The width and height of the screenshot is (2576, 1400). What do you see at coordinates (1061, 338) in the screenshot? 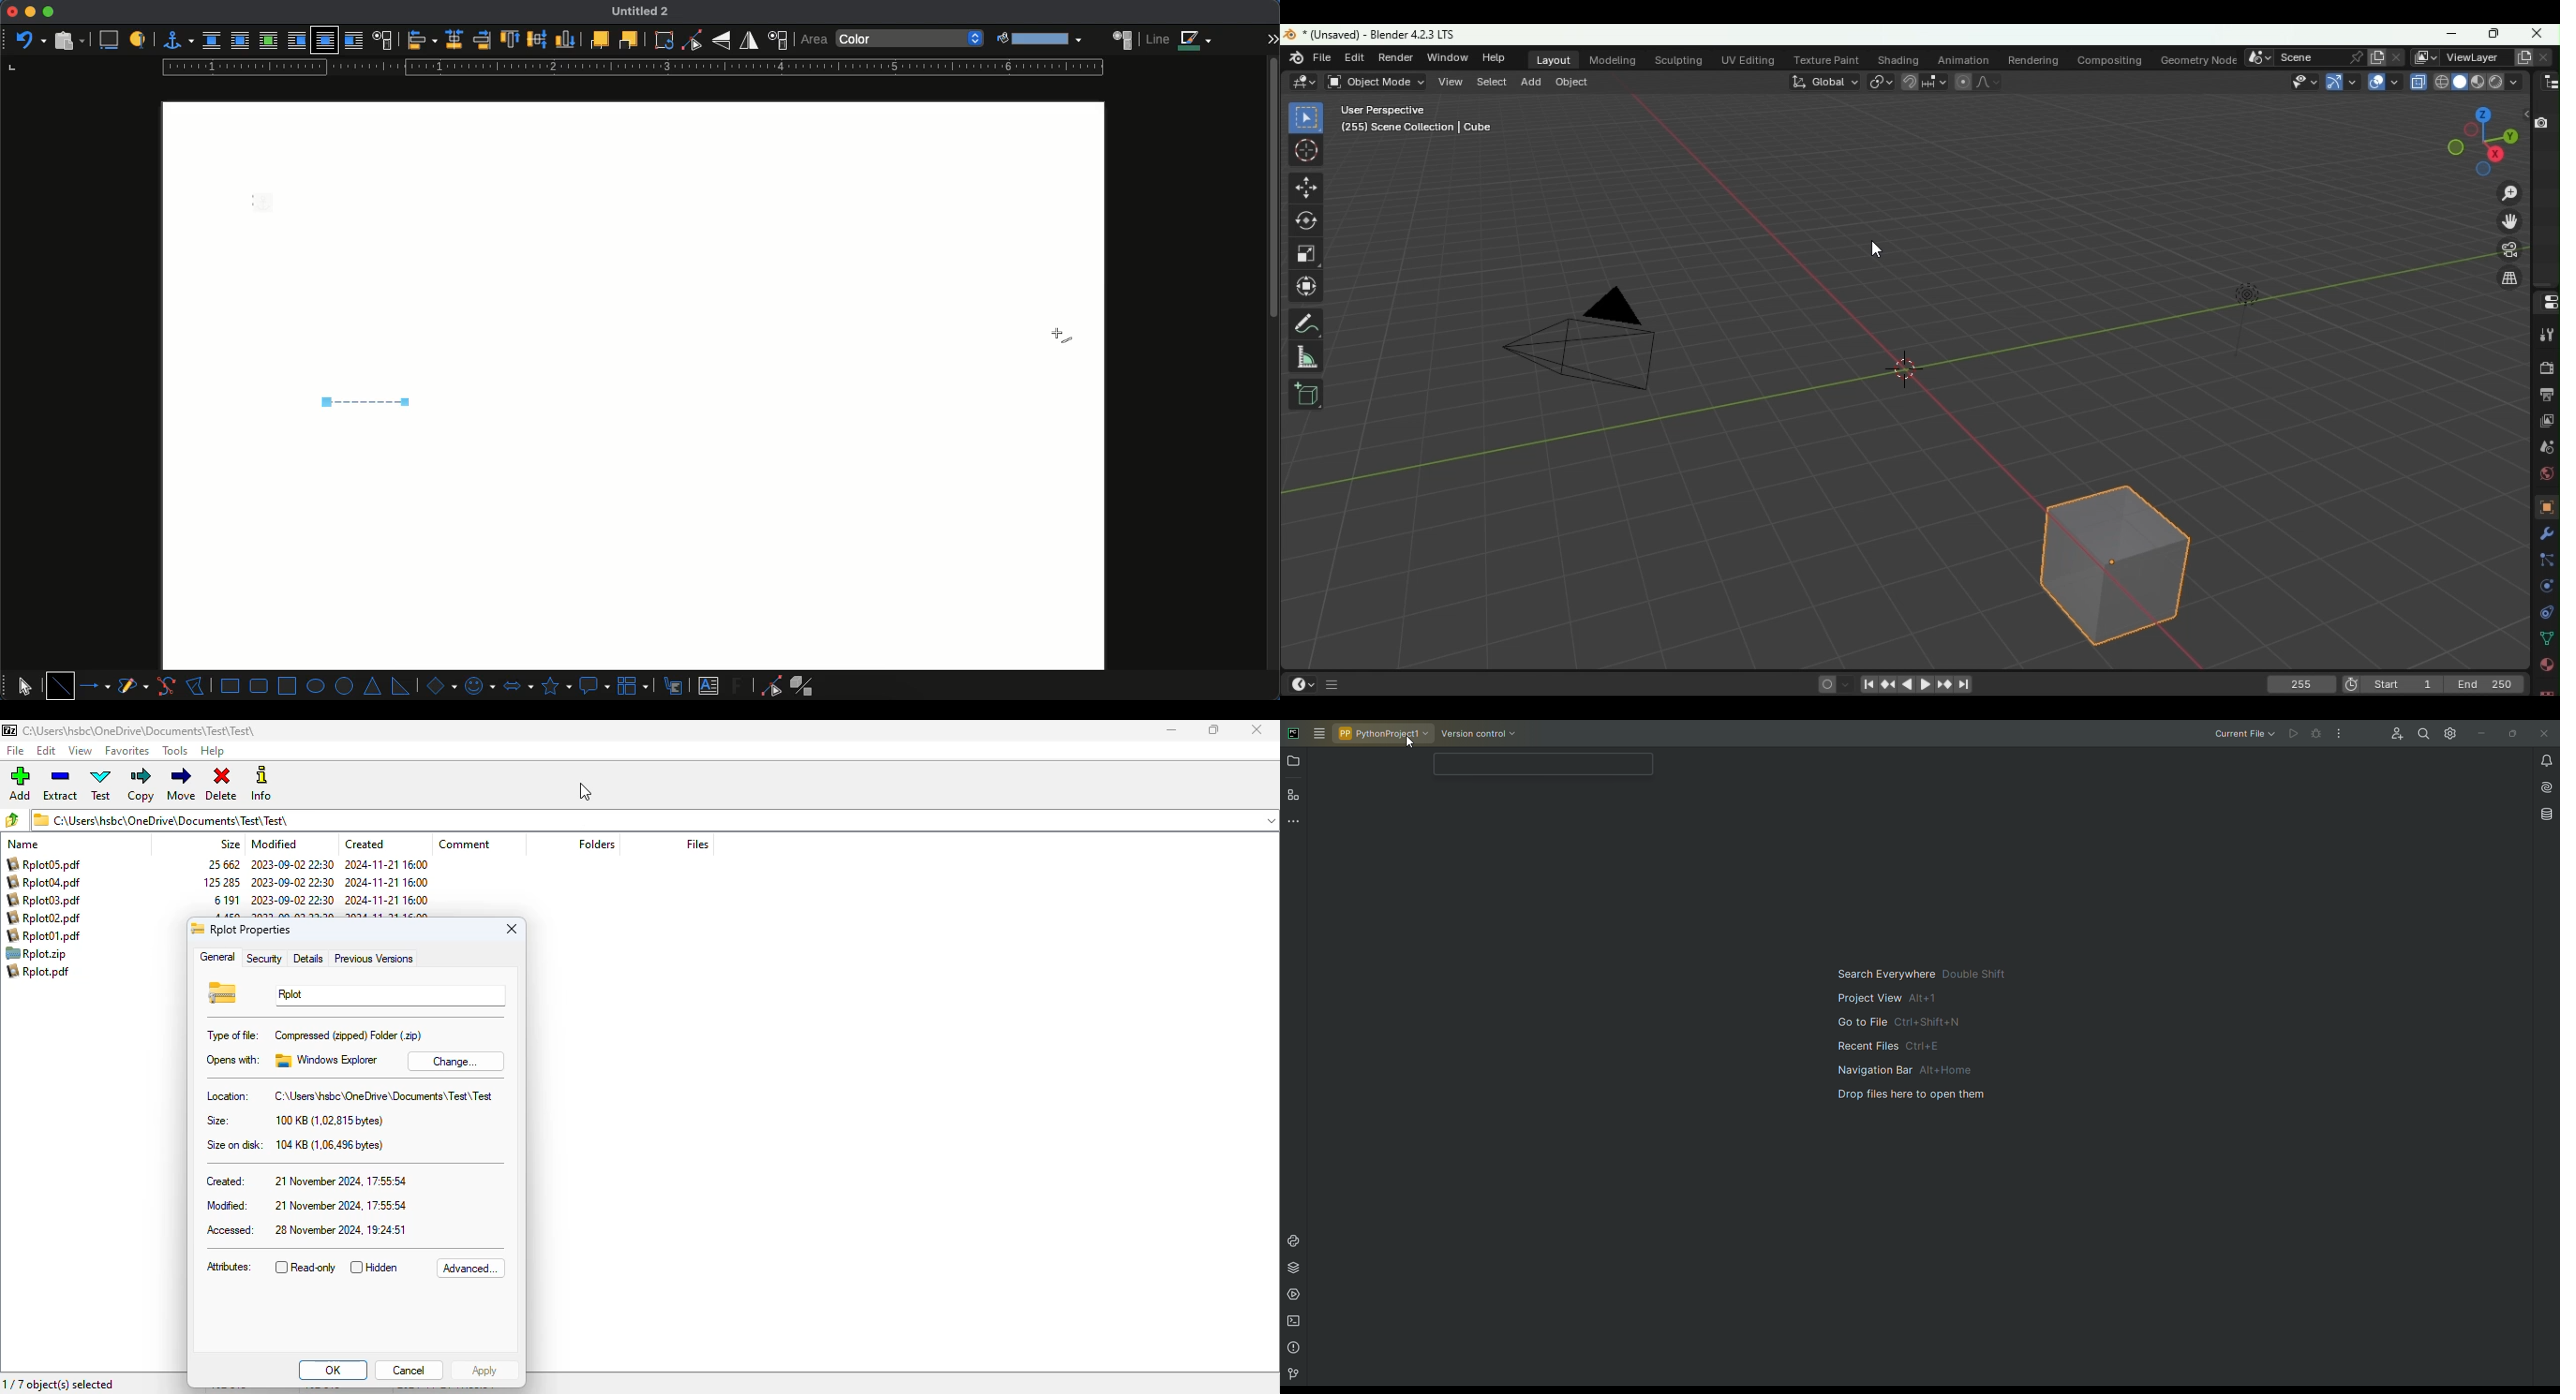
I see `cursor` at bounding box center [1061, 338].